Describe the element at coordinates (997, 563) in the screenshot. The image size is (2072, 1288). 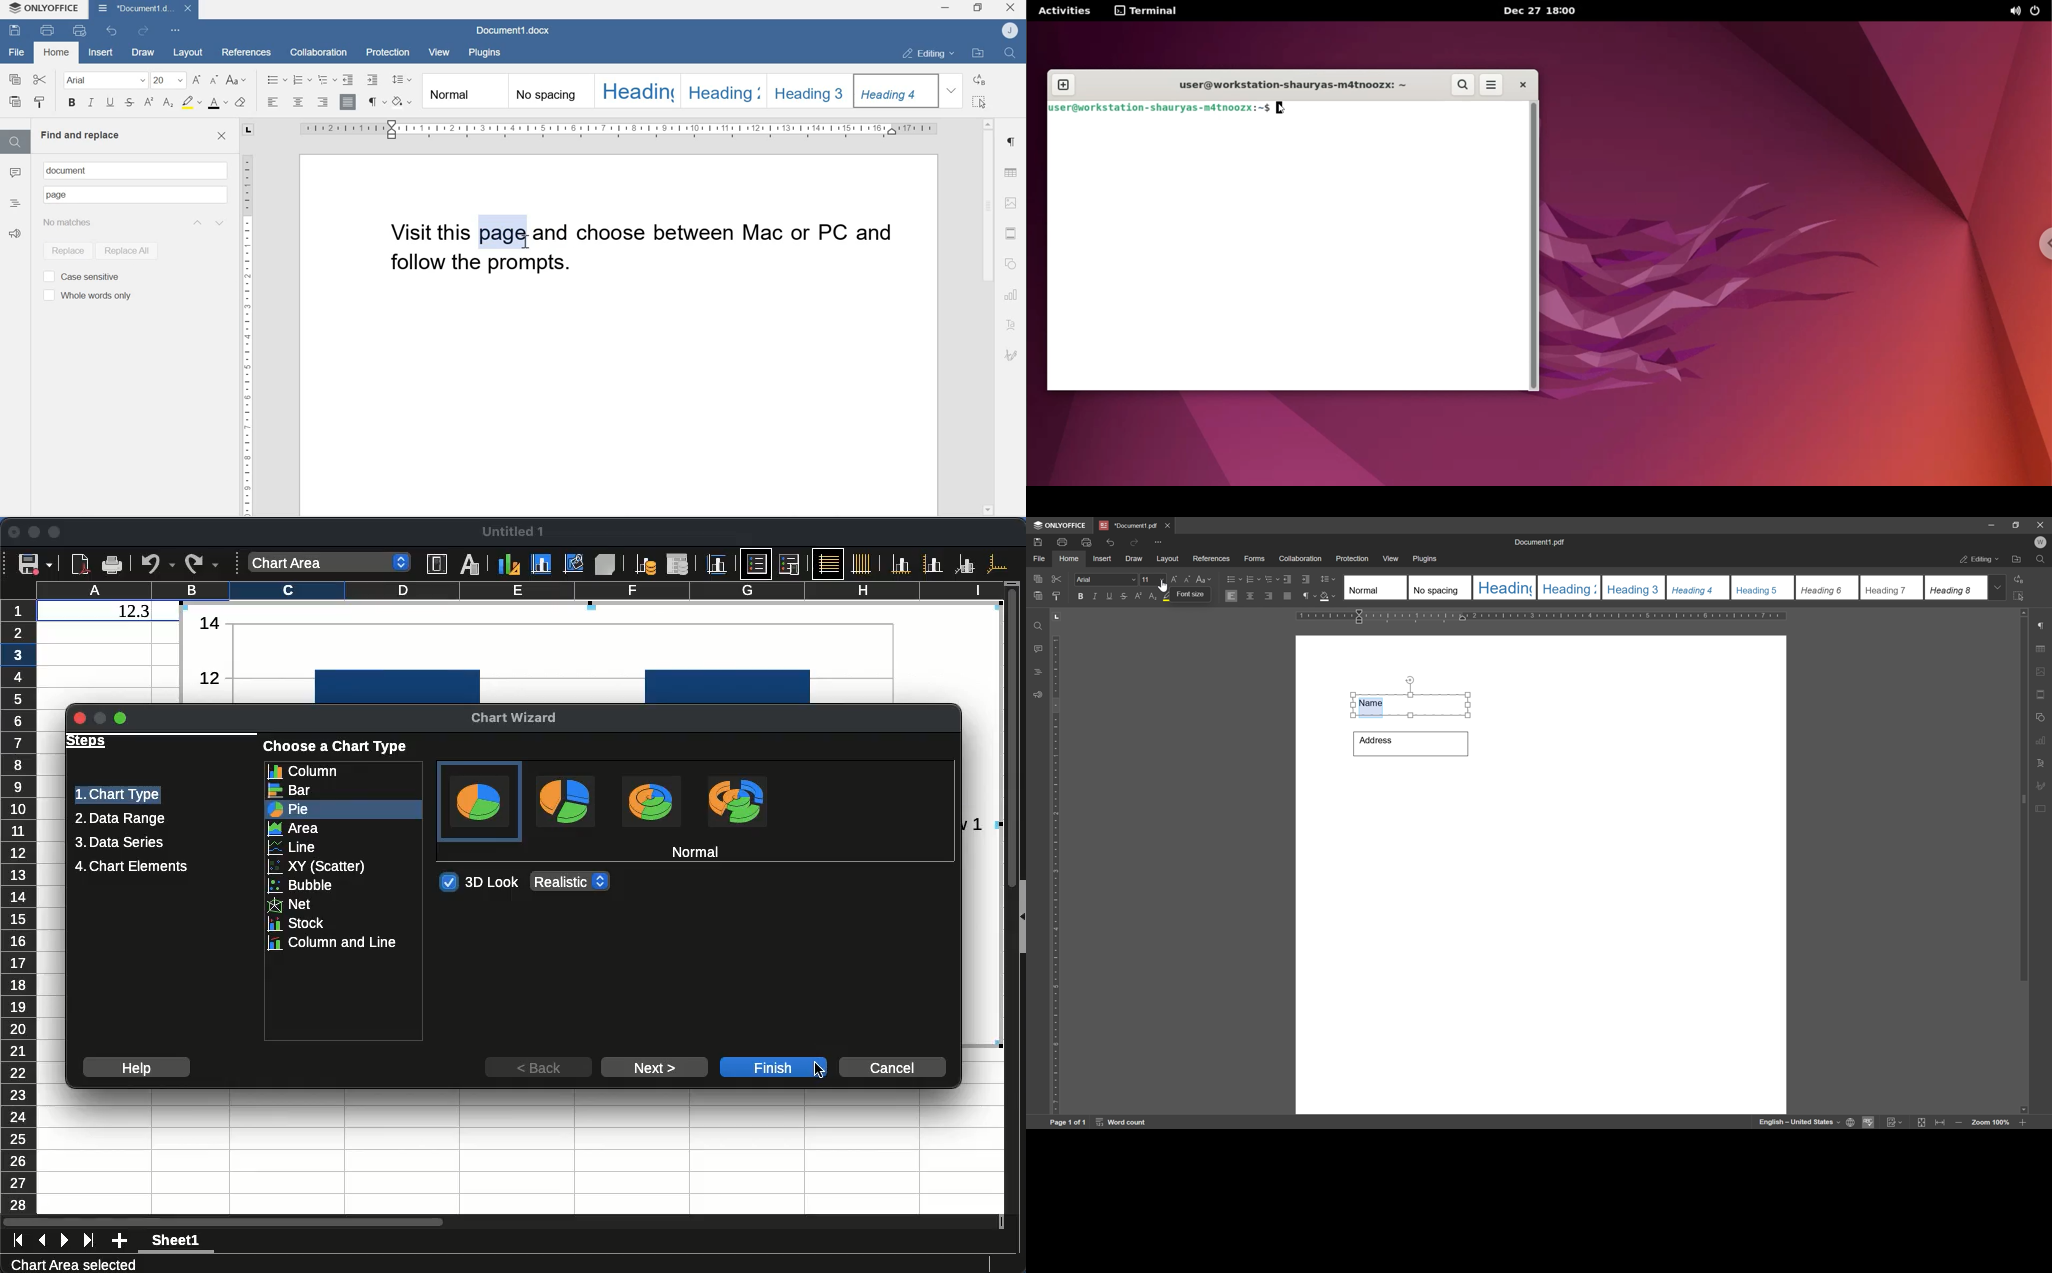
I see `All axes` at that location.